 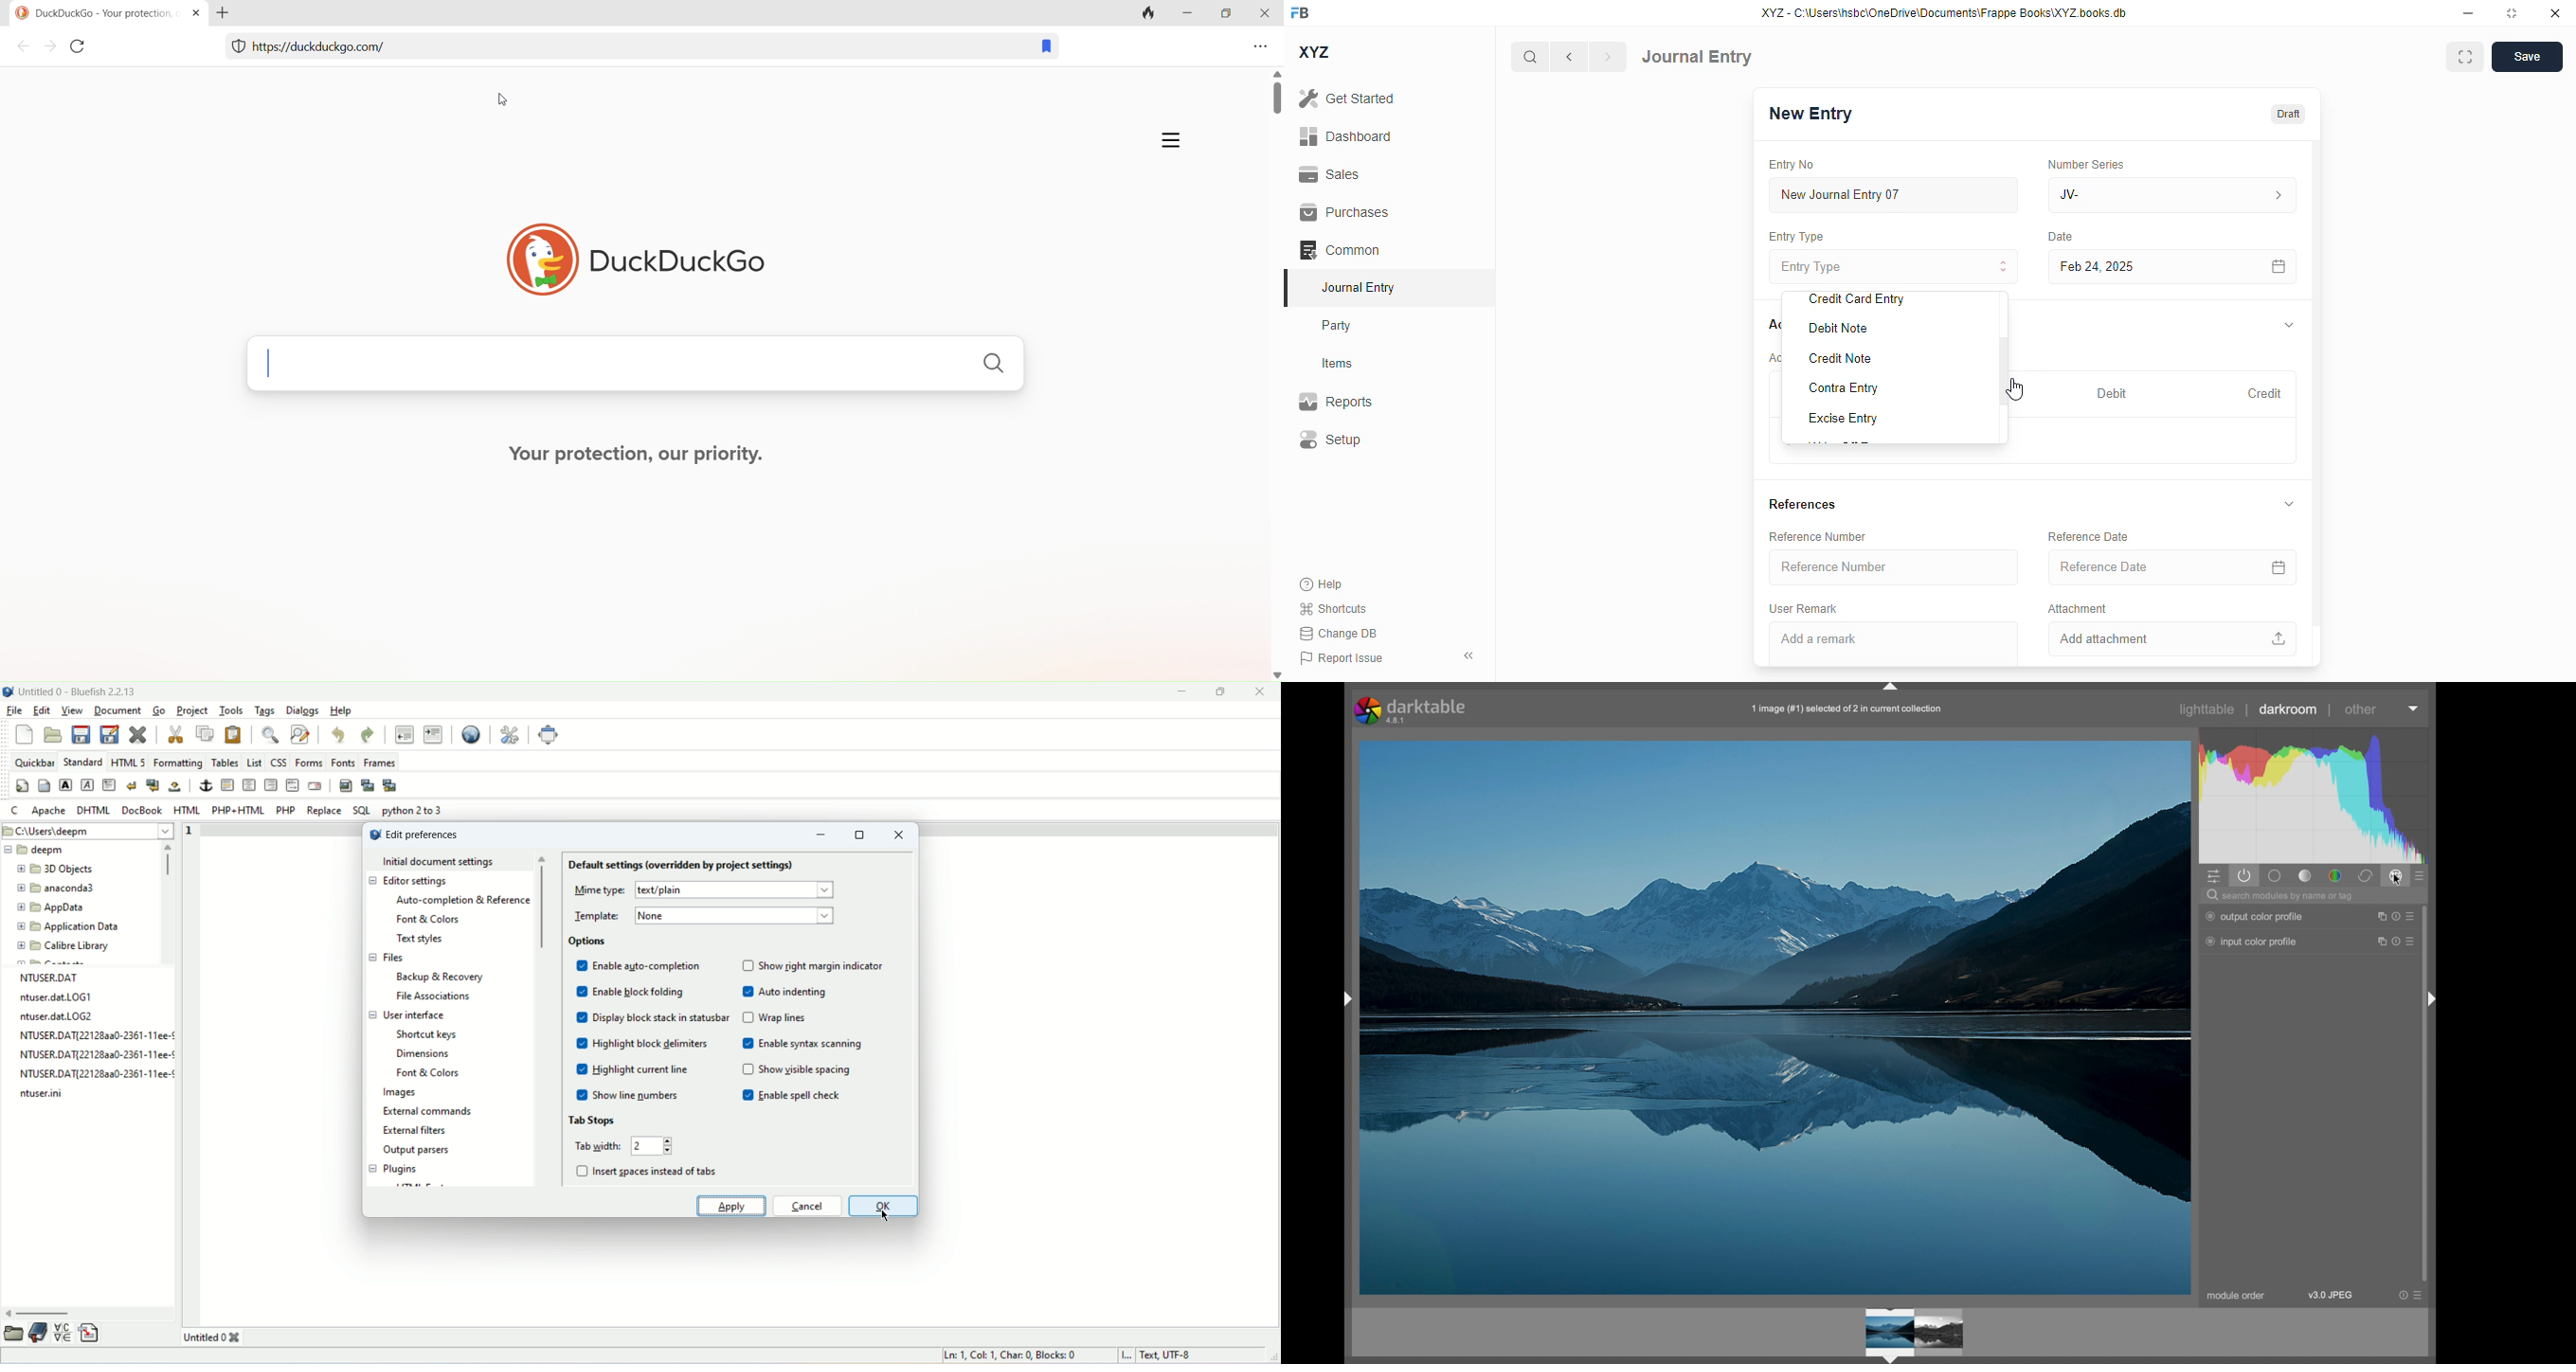 I want to click on CSS, so click(x=279, y=761).